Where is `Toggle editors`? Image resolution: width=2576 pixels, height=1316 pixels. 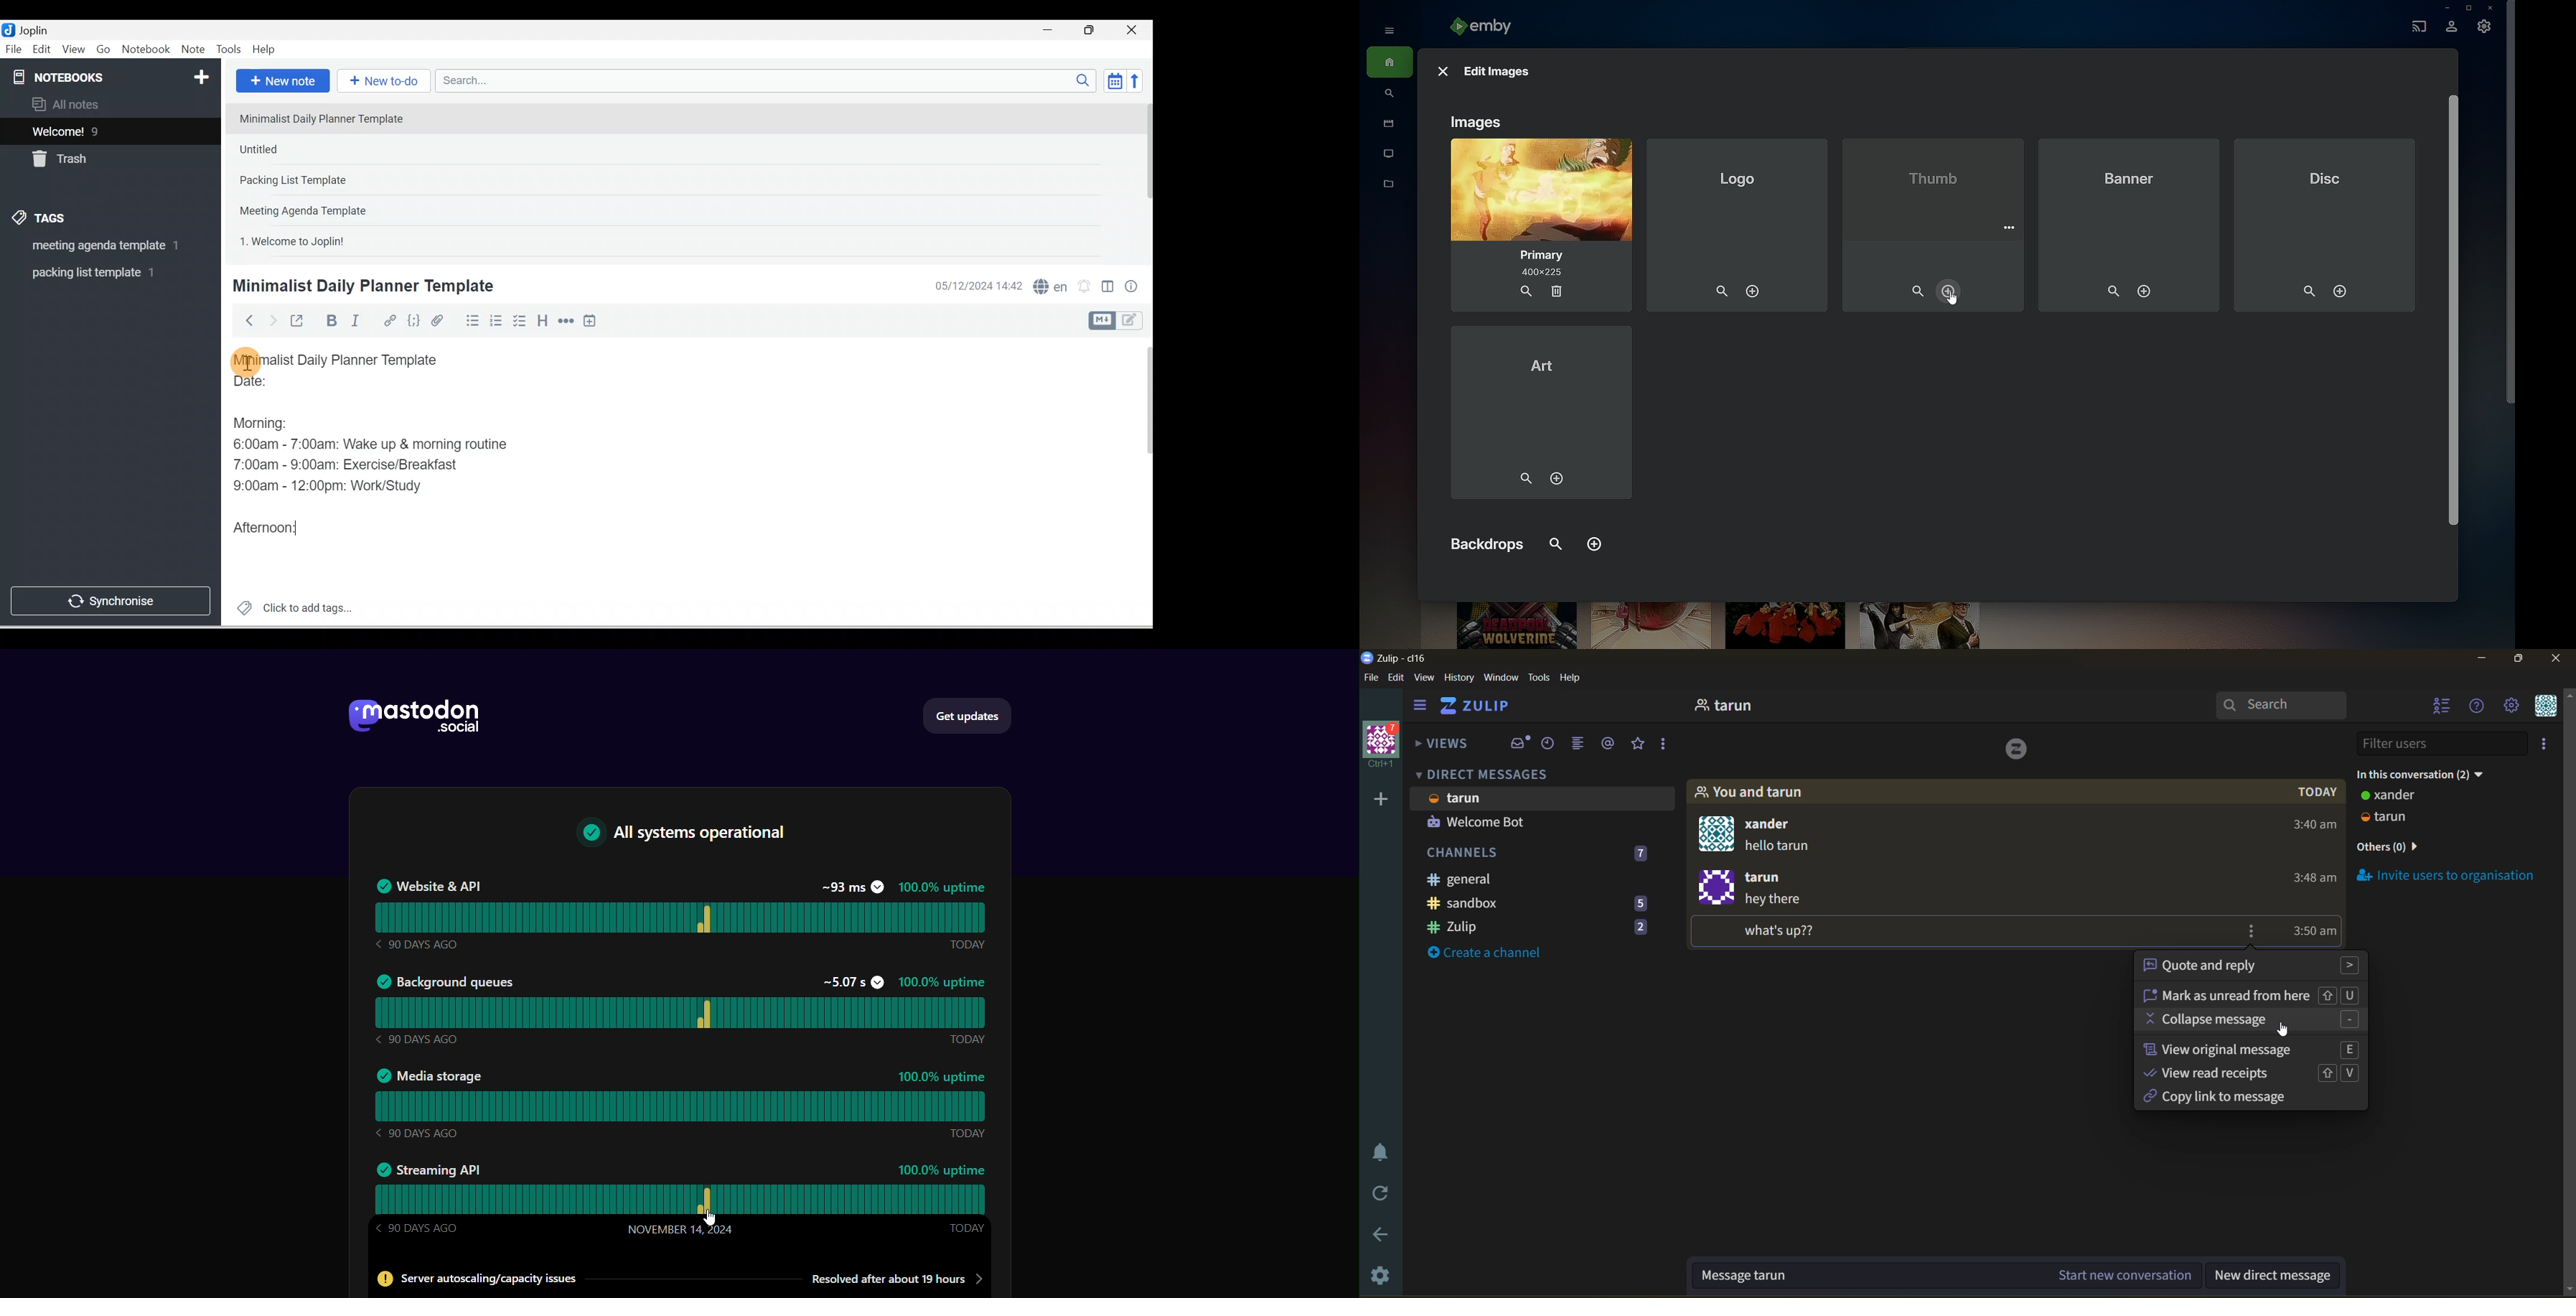
Toggle editors is located at coordinates (1108, 288).